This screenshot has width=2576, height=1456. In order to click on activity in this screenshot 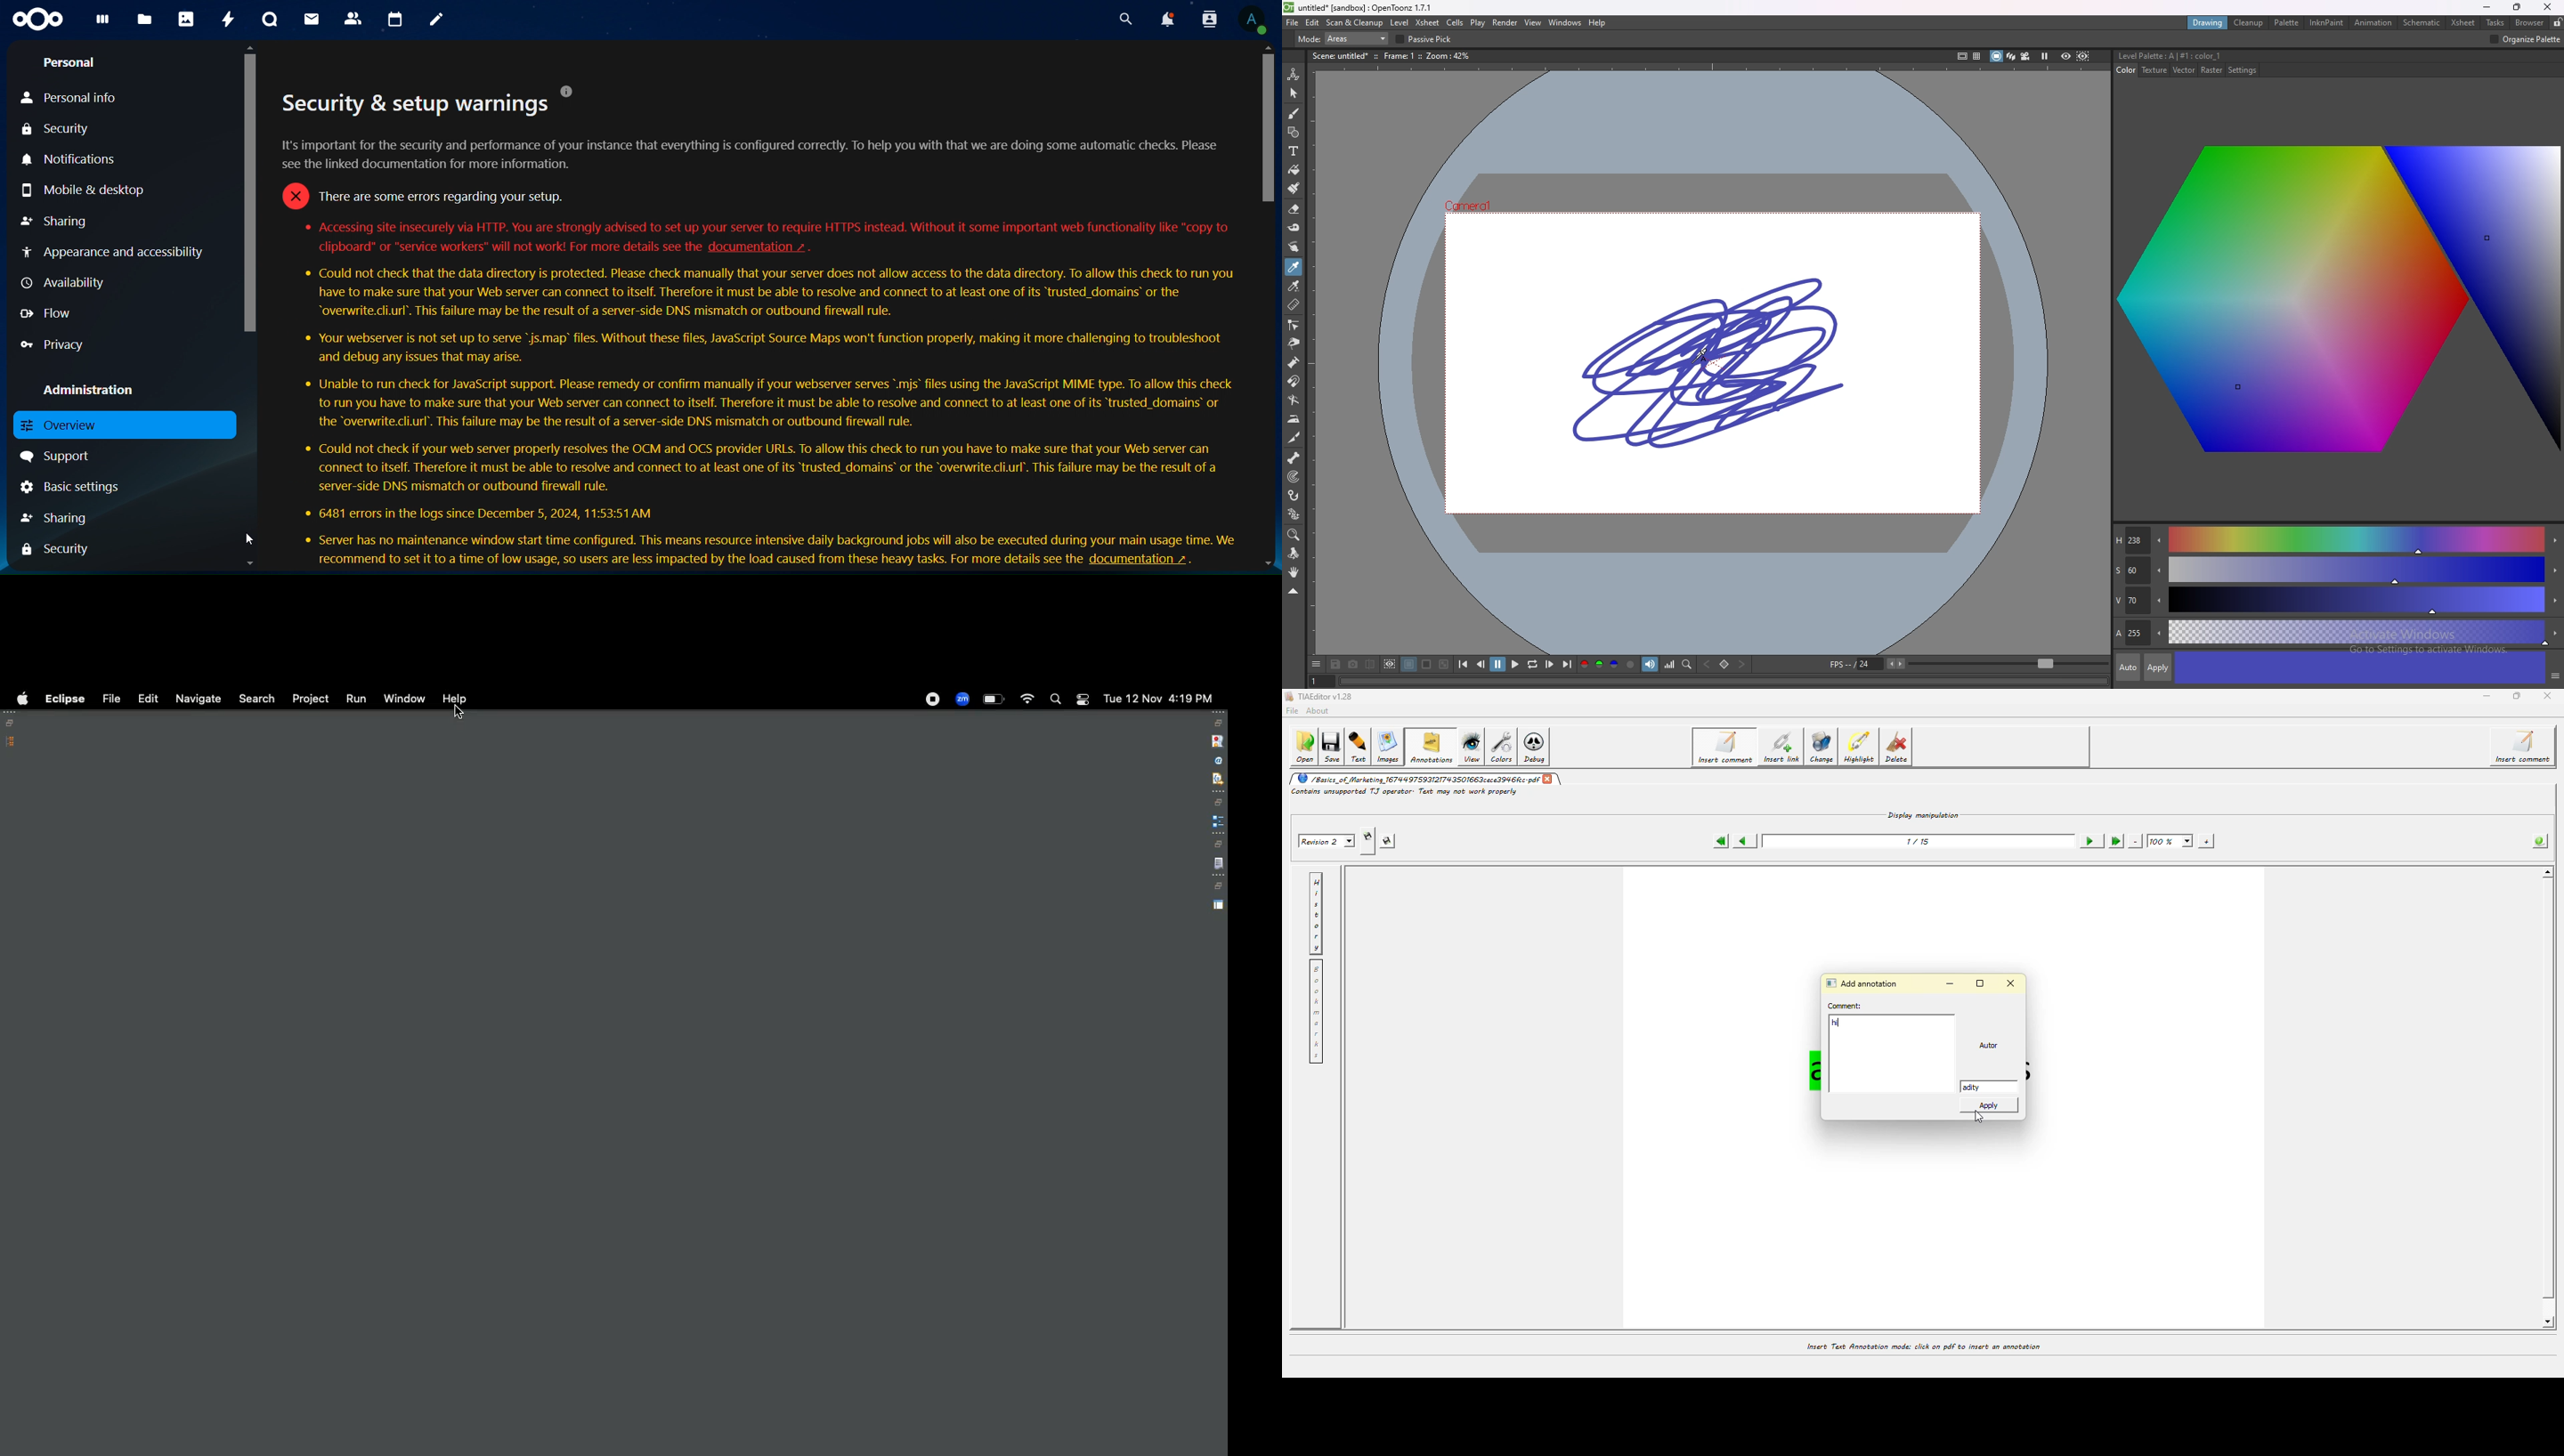, I will do `click(229, 19)`.